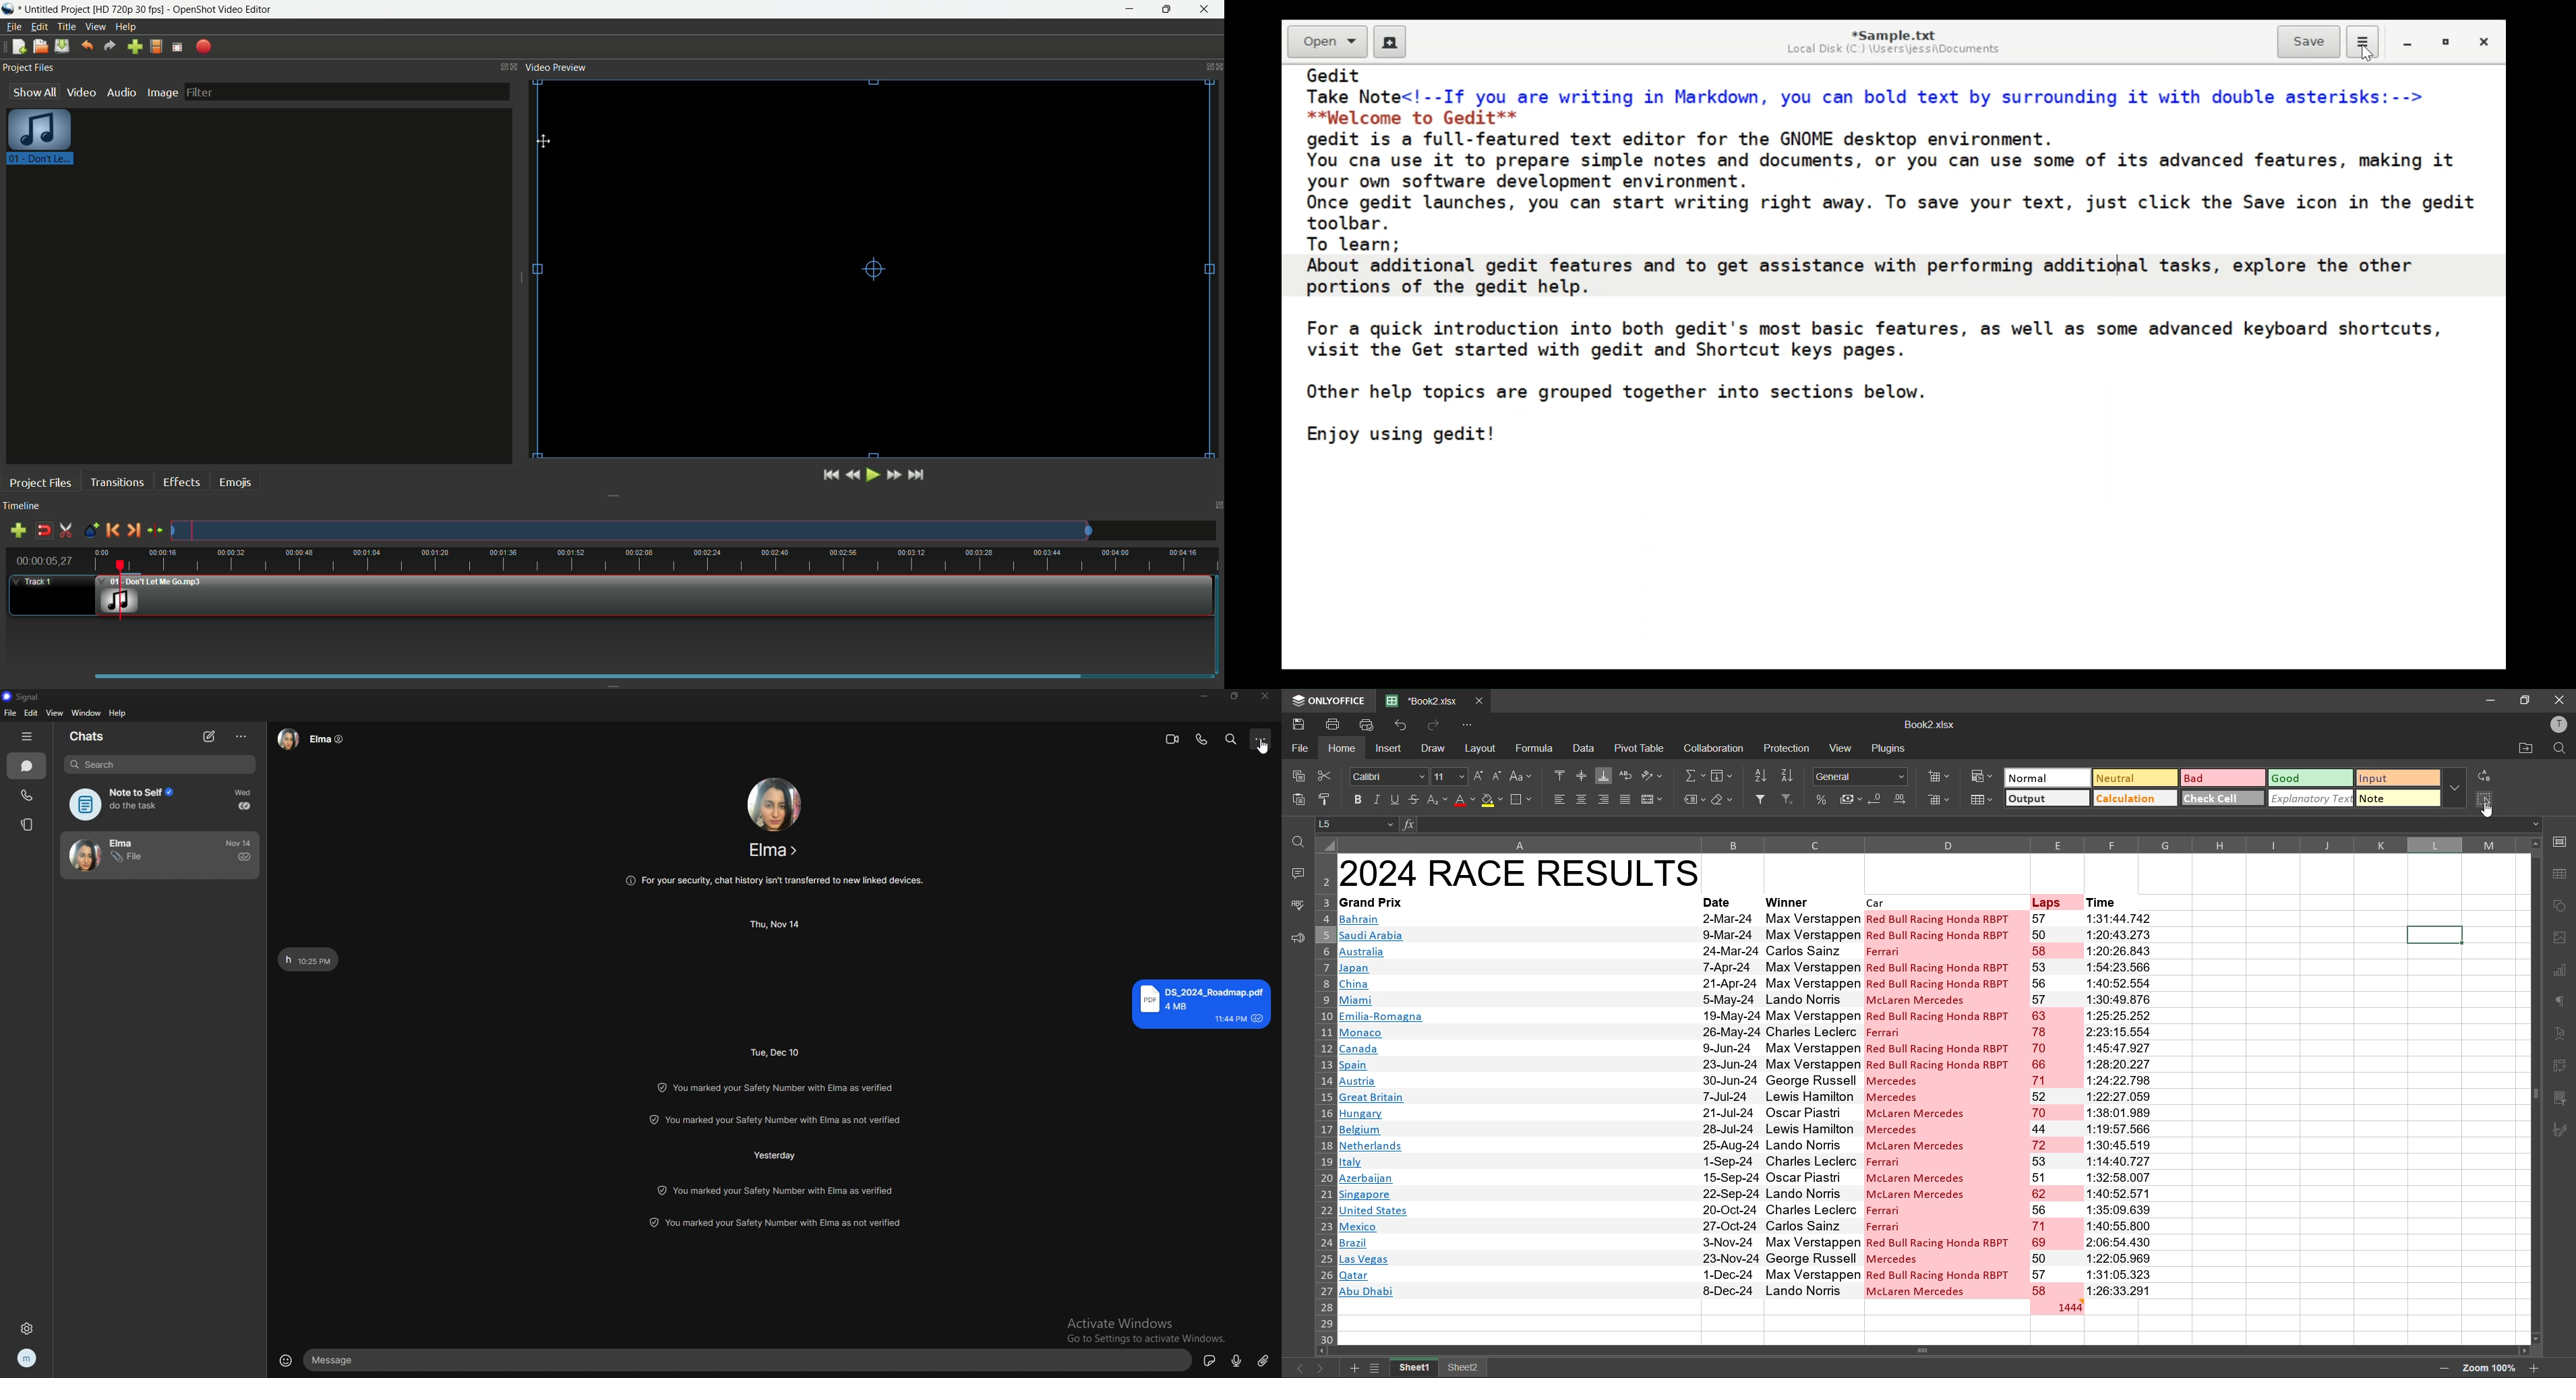 The image size is (2576, 1400). I want to click on video preview, so click(559, 66).